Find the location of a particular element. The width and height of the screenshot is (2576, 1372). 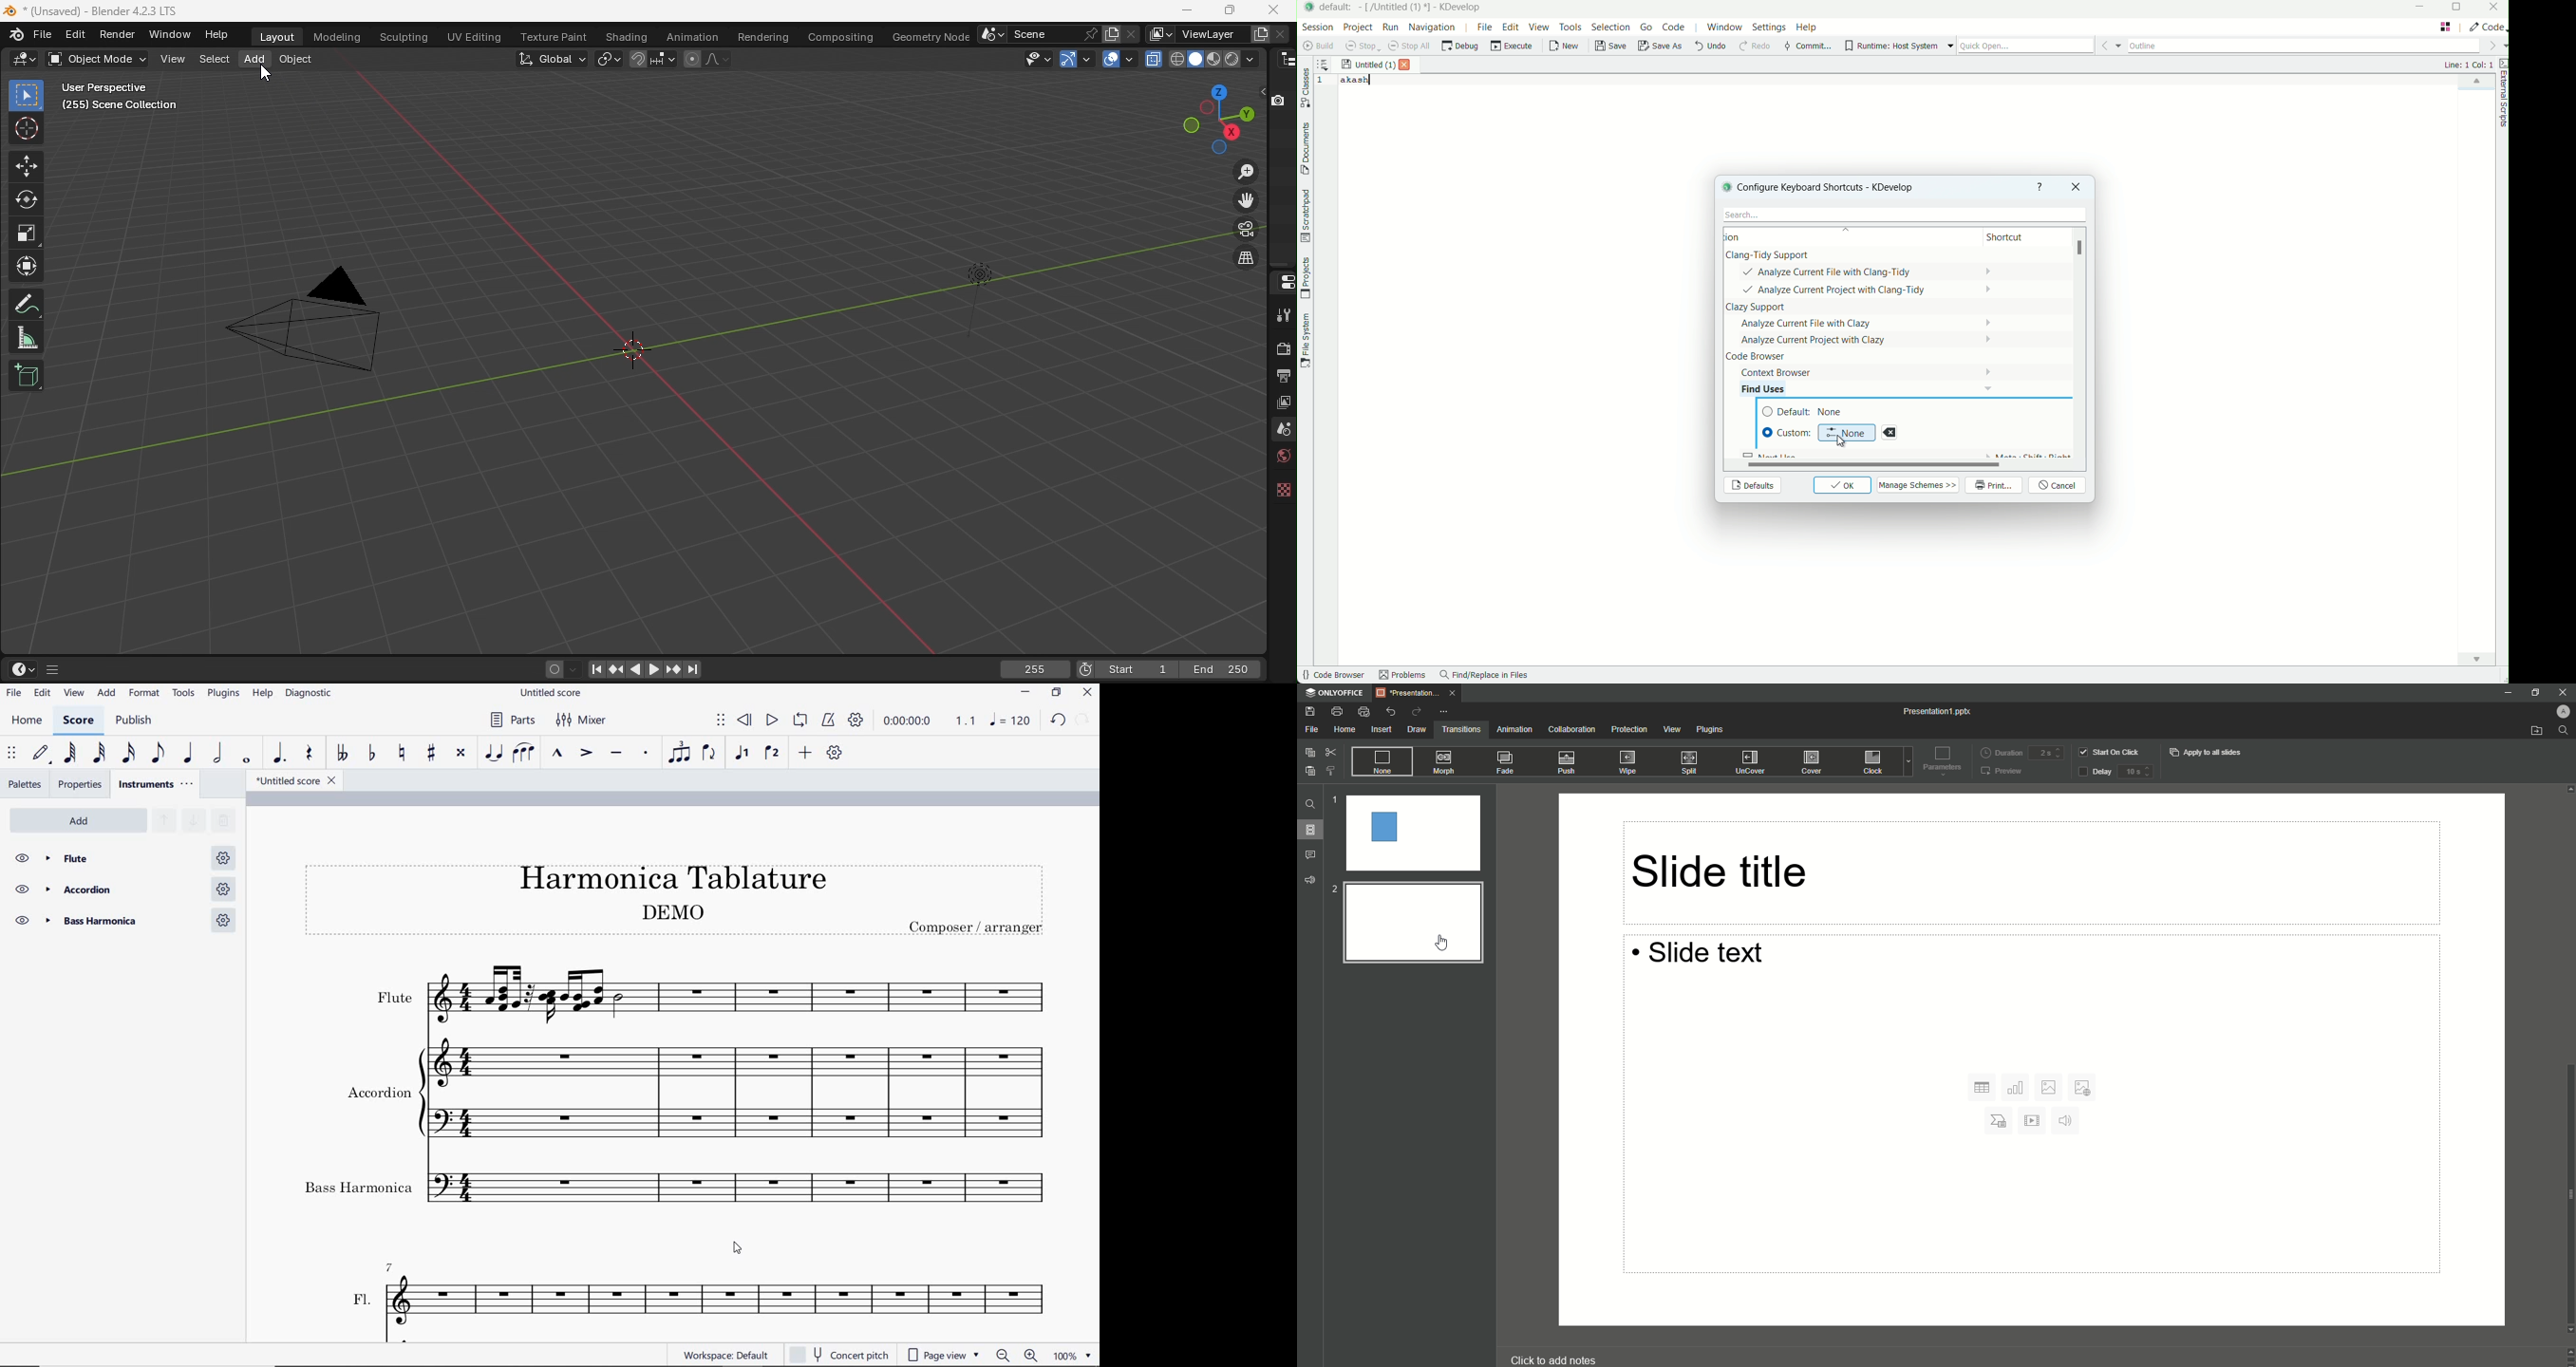

Draw is located at coordinates (1416, 729).